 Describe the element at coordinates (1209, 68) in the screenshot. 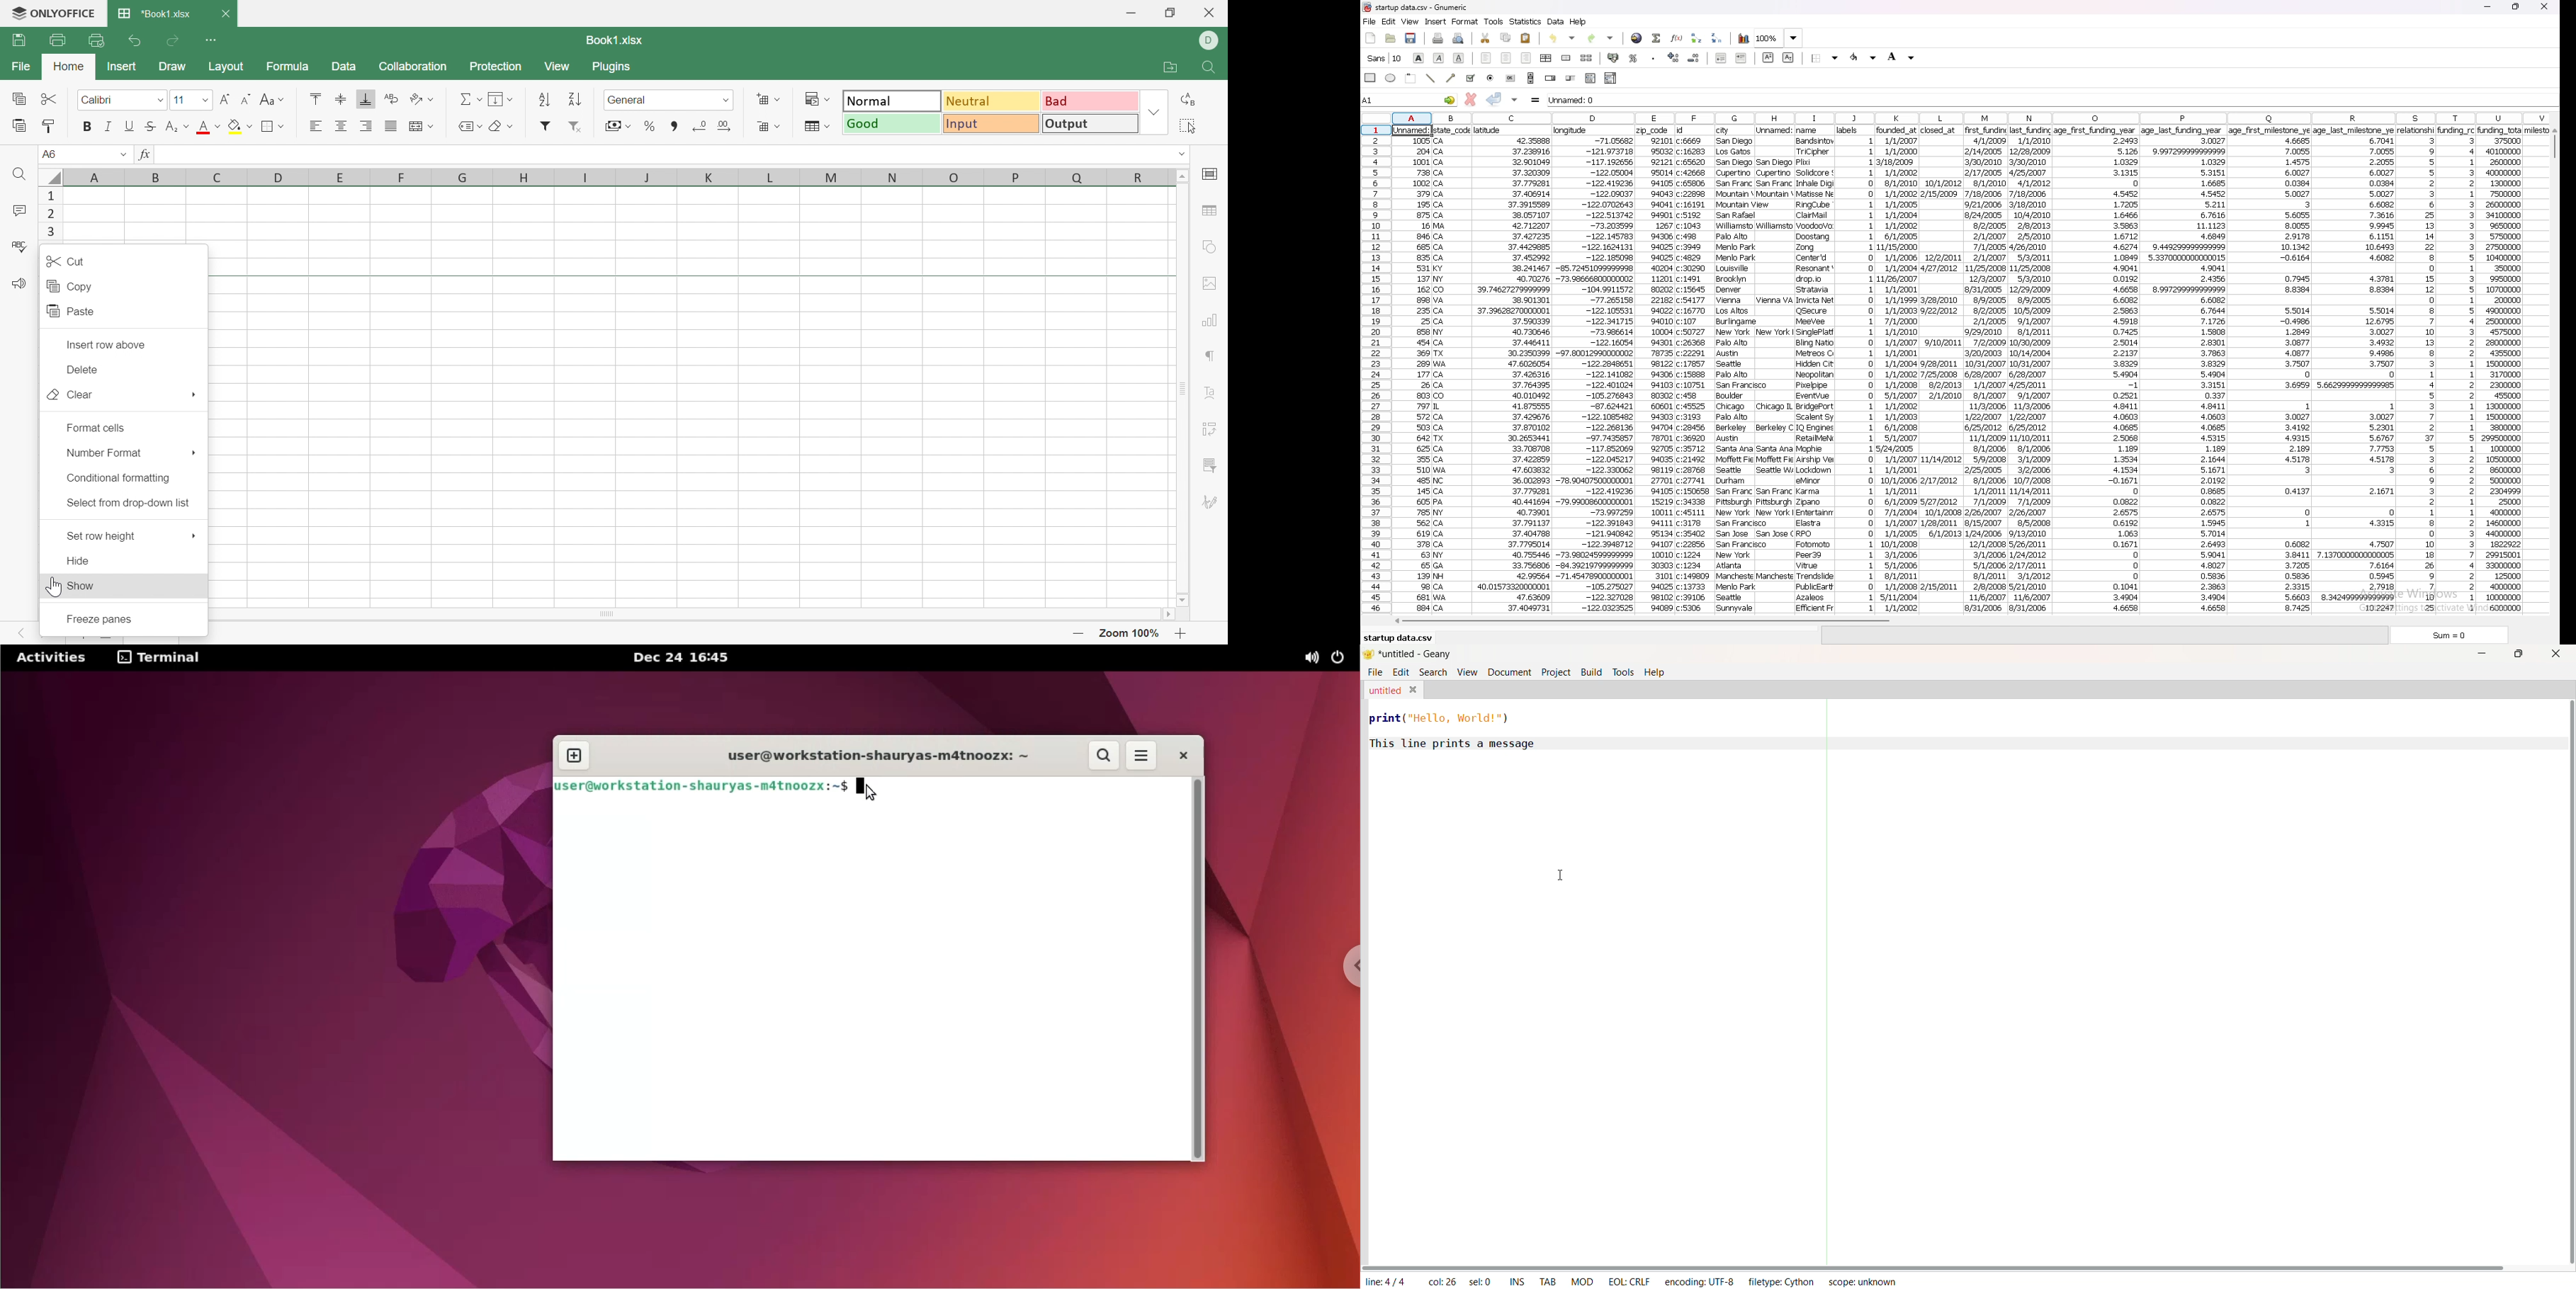

I see `Find` at that location.